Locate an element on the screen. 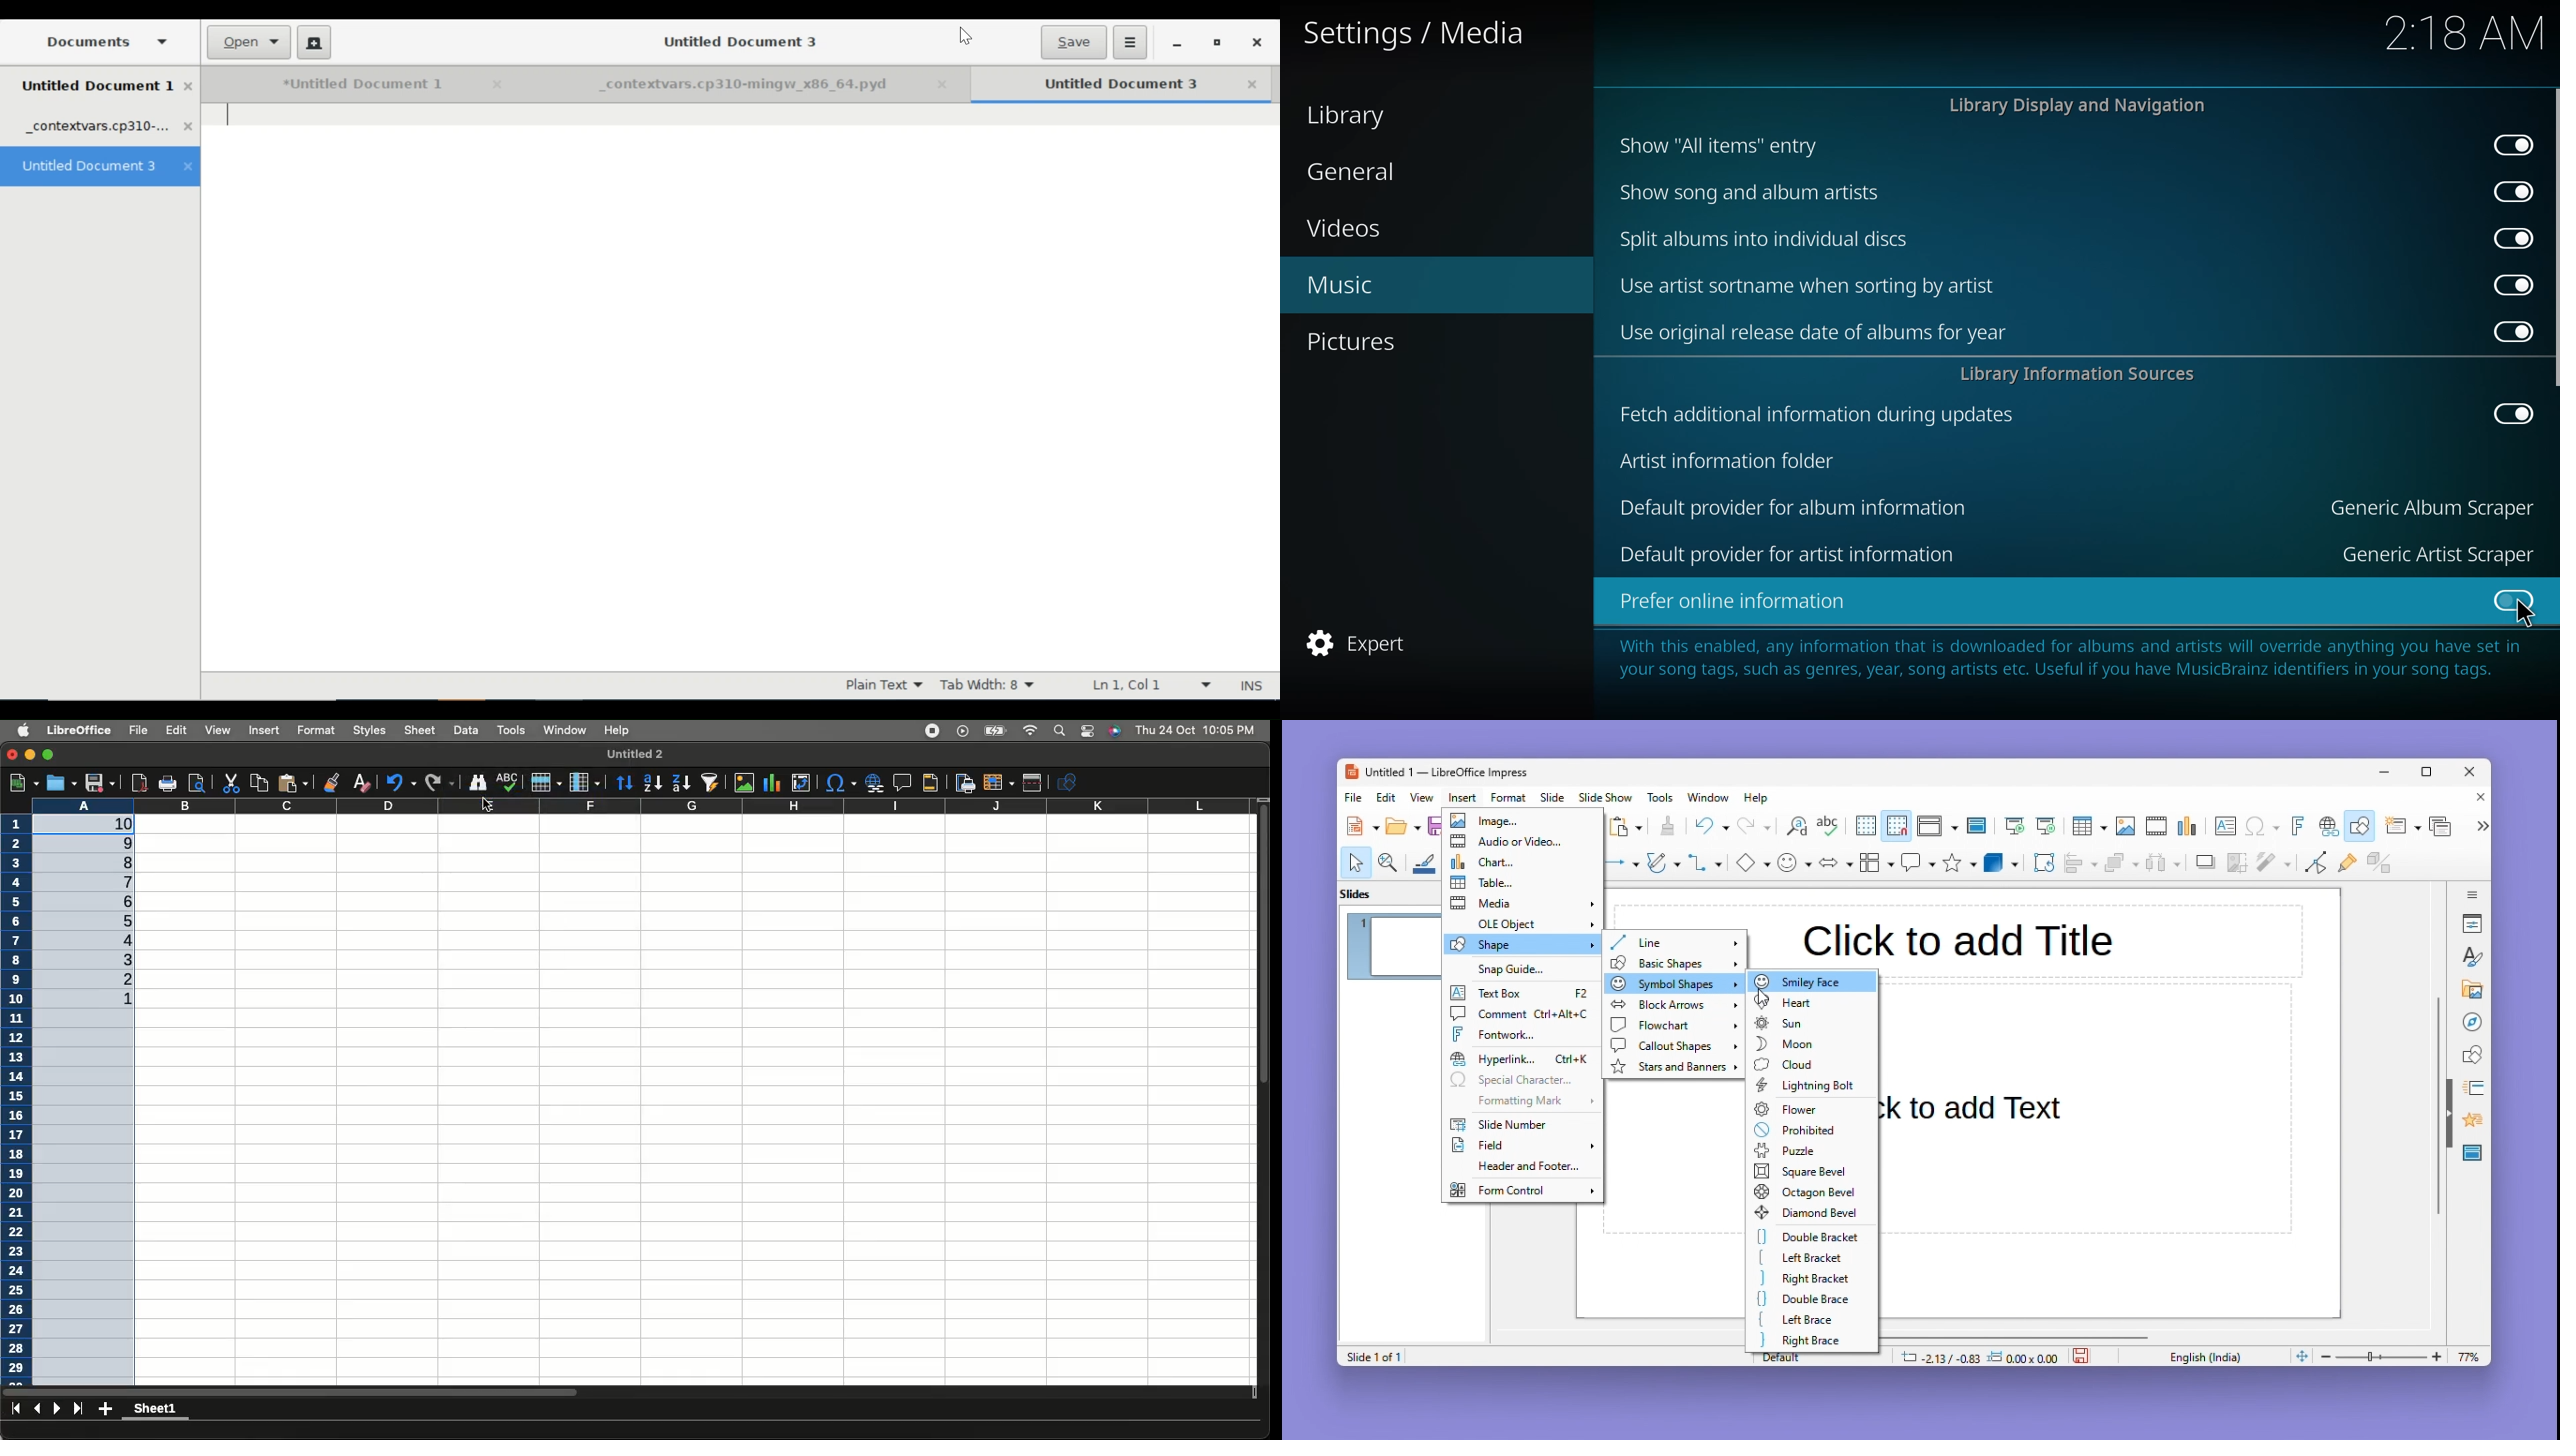 This screenshot has width=2576, height=1456. Add new sheet is located at coordinates (106, 1410).